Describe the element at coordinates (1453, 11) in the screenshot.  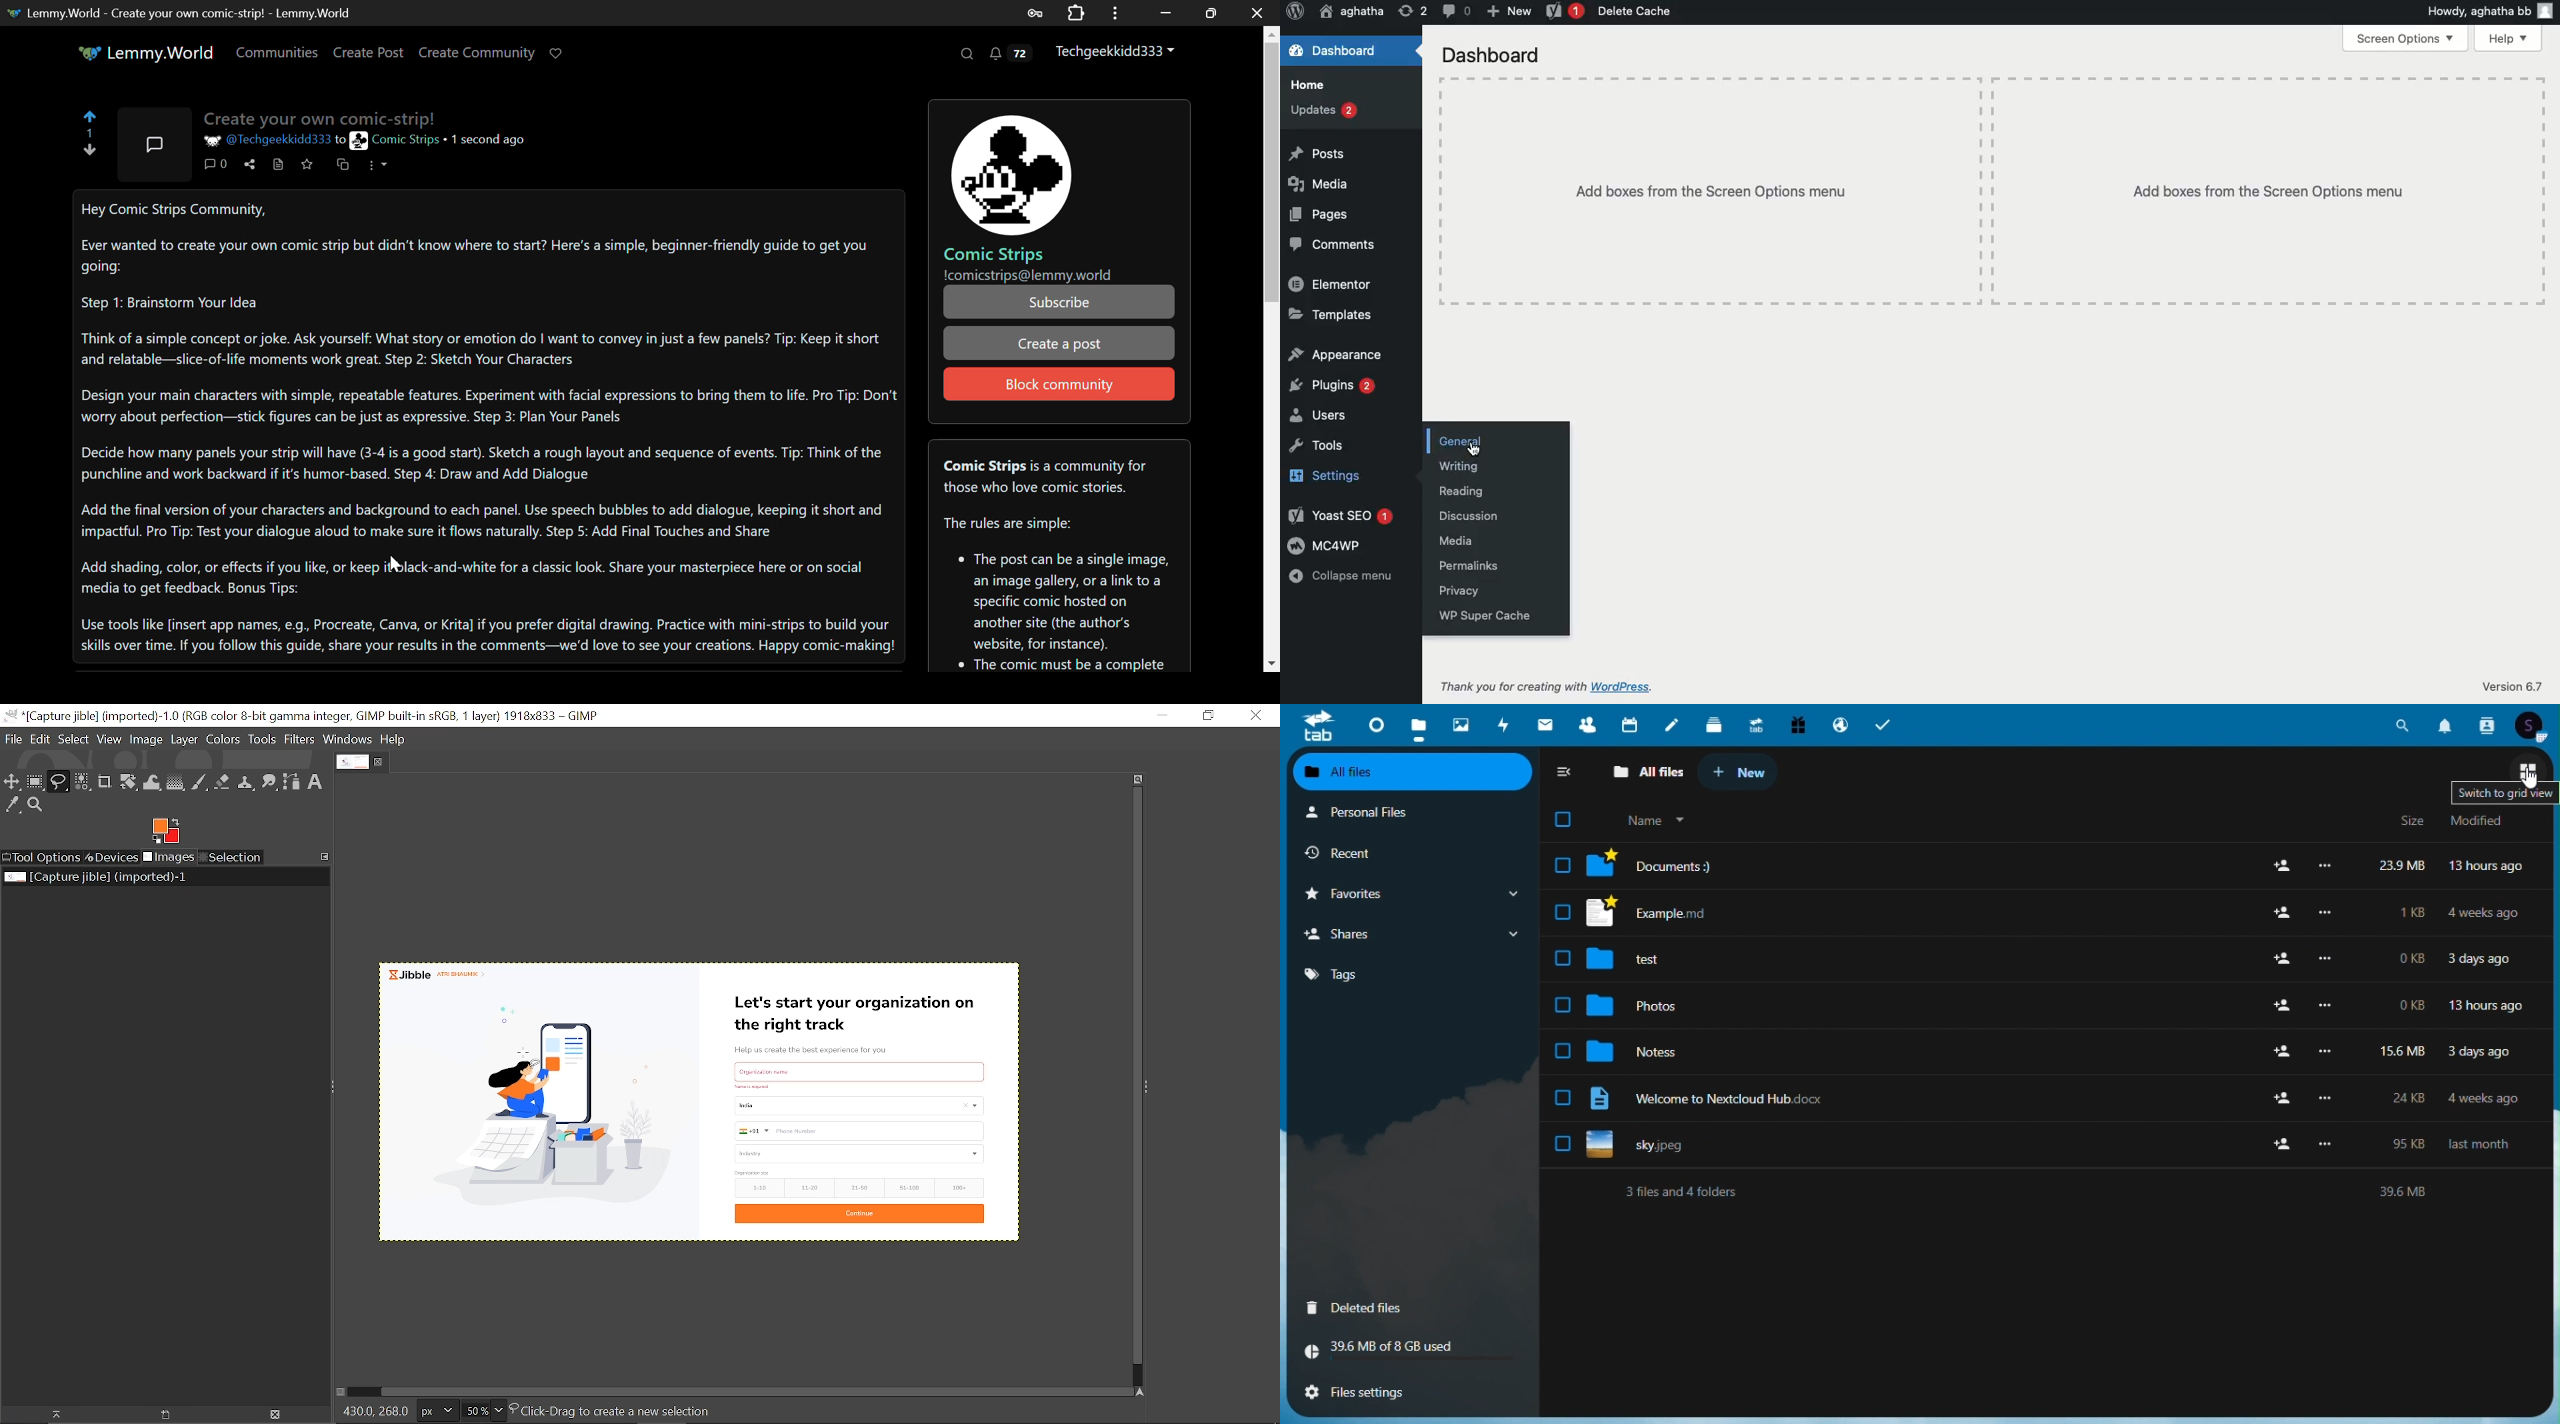
I see `Comment` at that location.